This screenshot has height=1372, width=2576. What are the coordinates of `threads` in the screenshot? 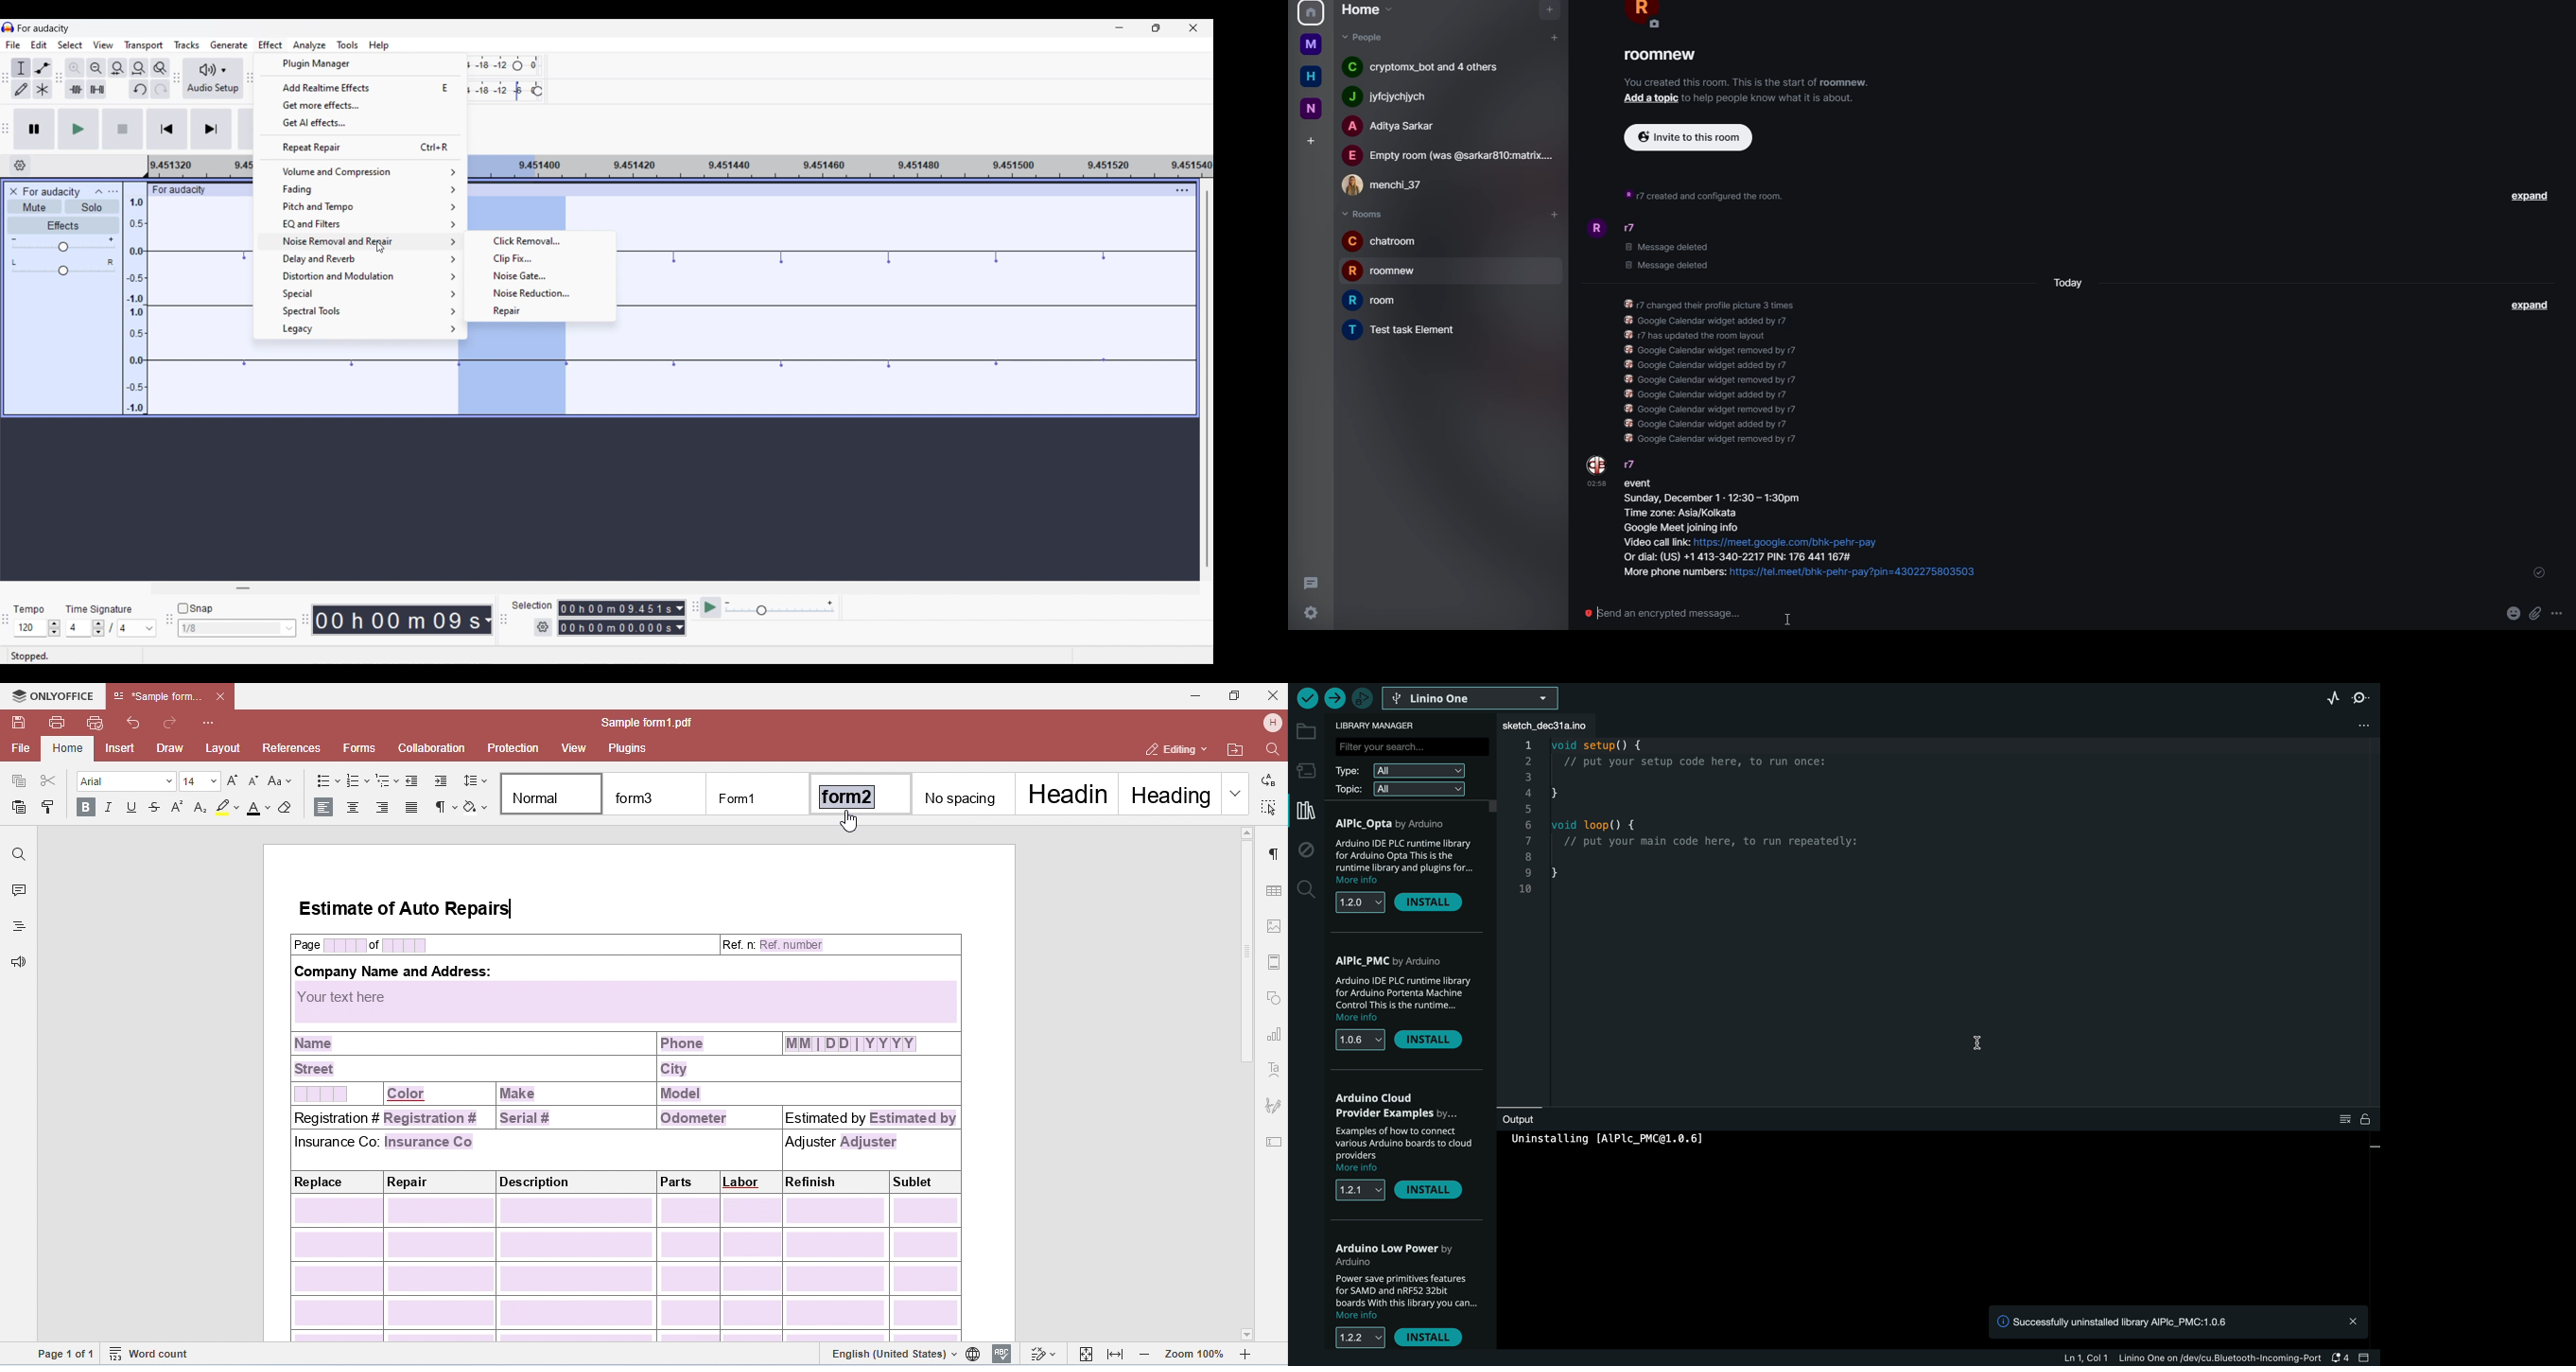 It's located at (1313, 584).